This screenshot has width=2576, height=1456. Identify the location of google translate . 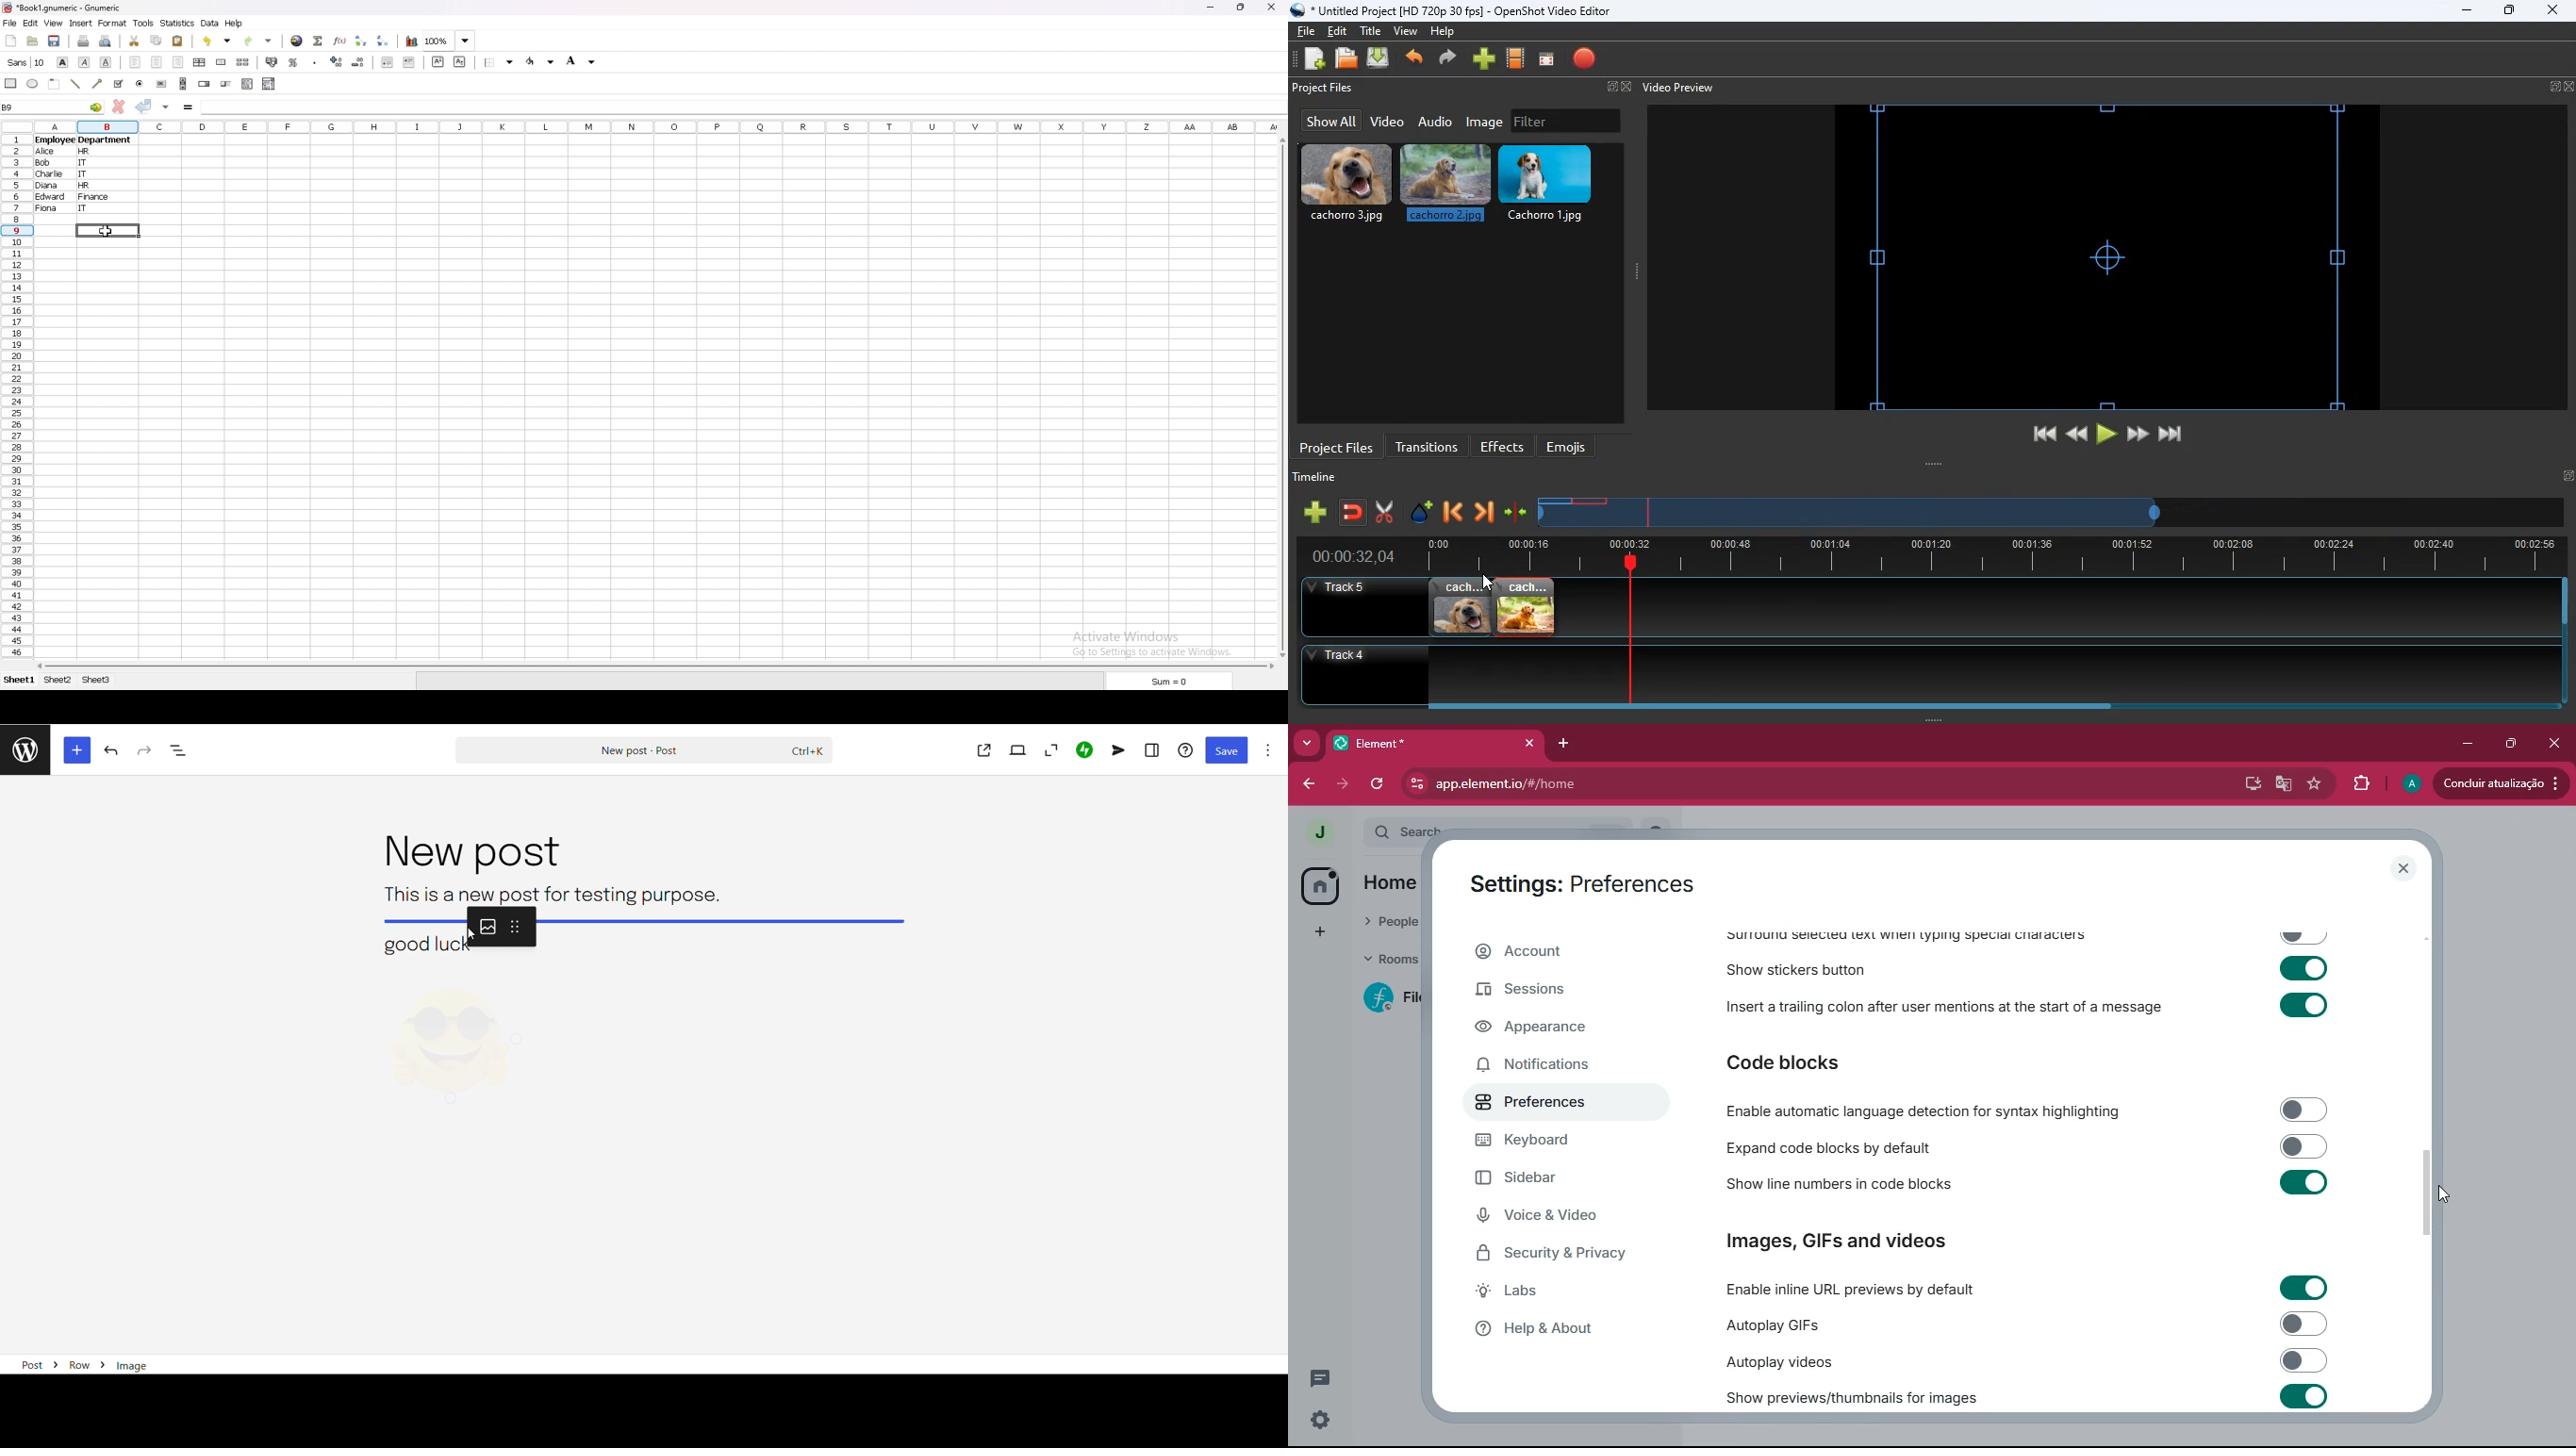
(2280, 785).